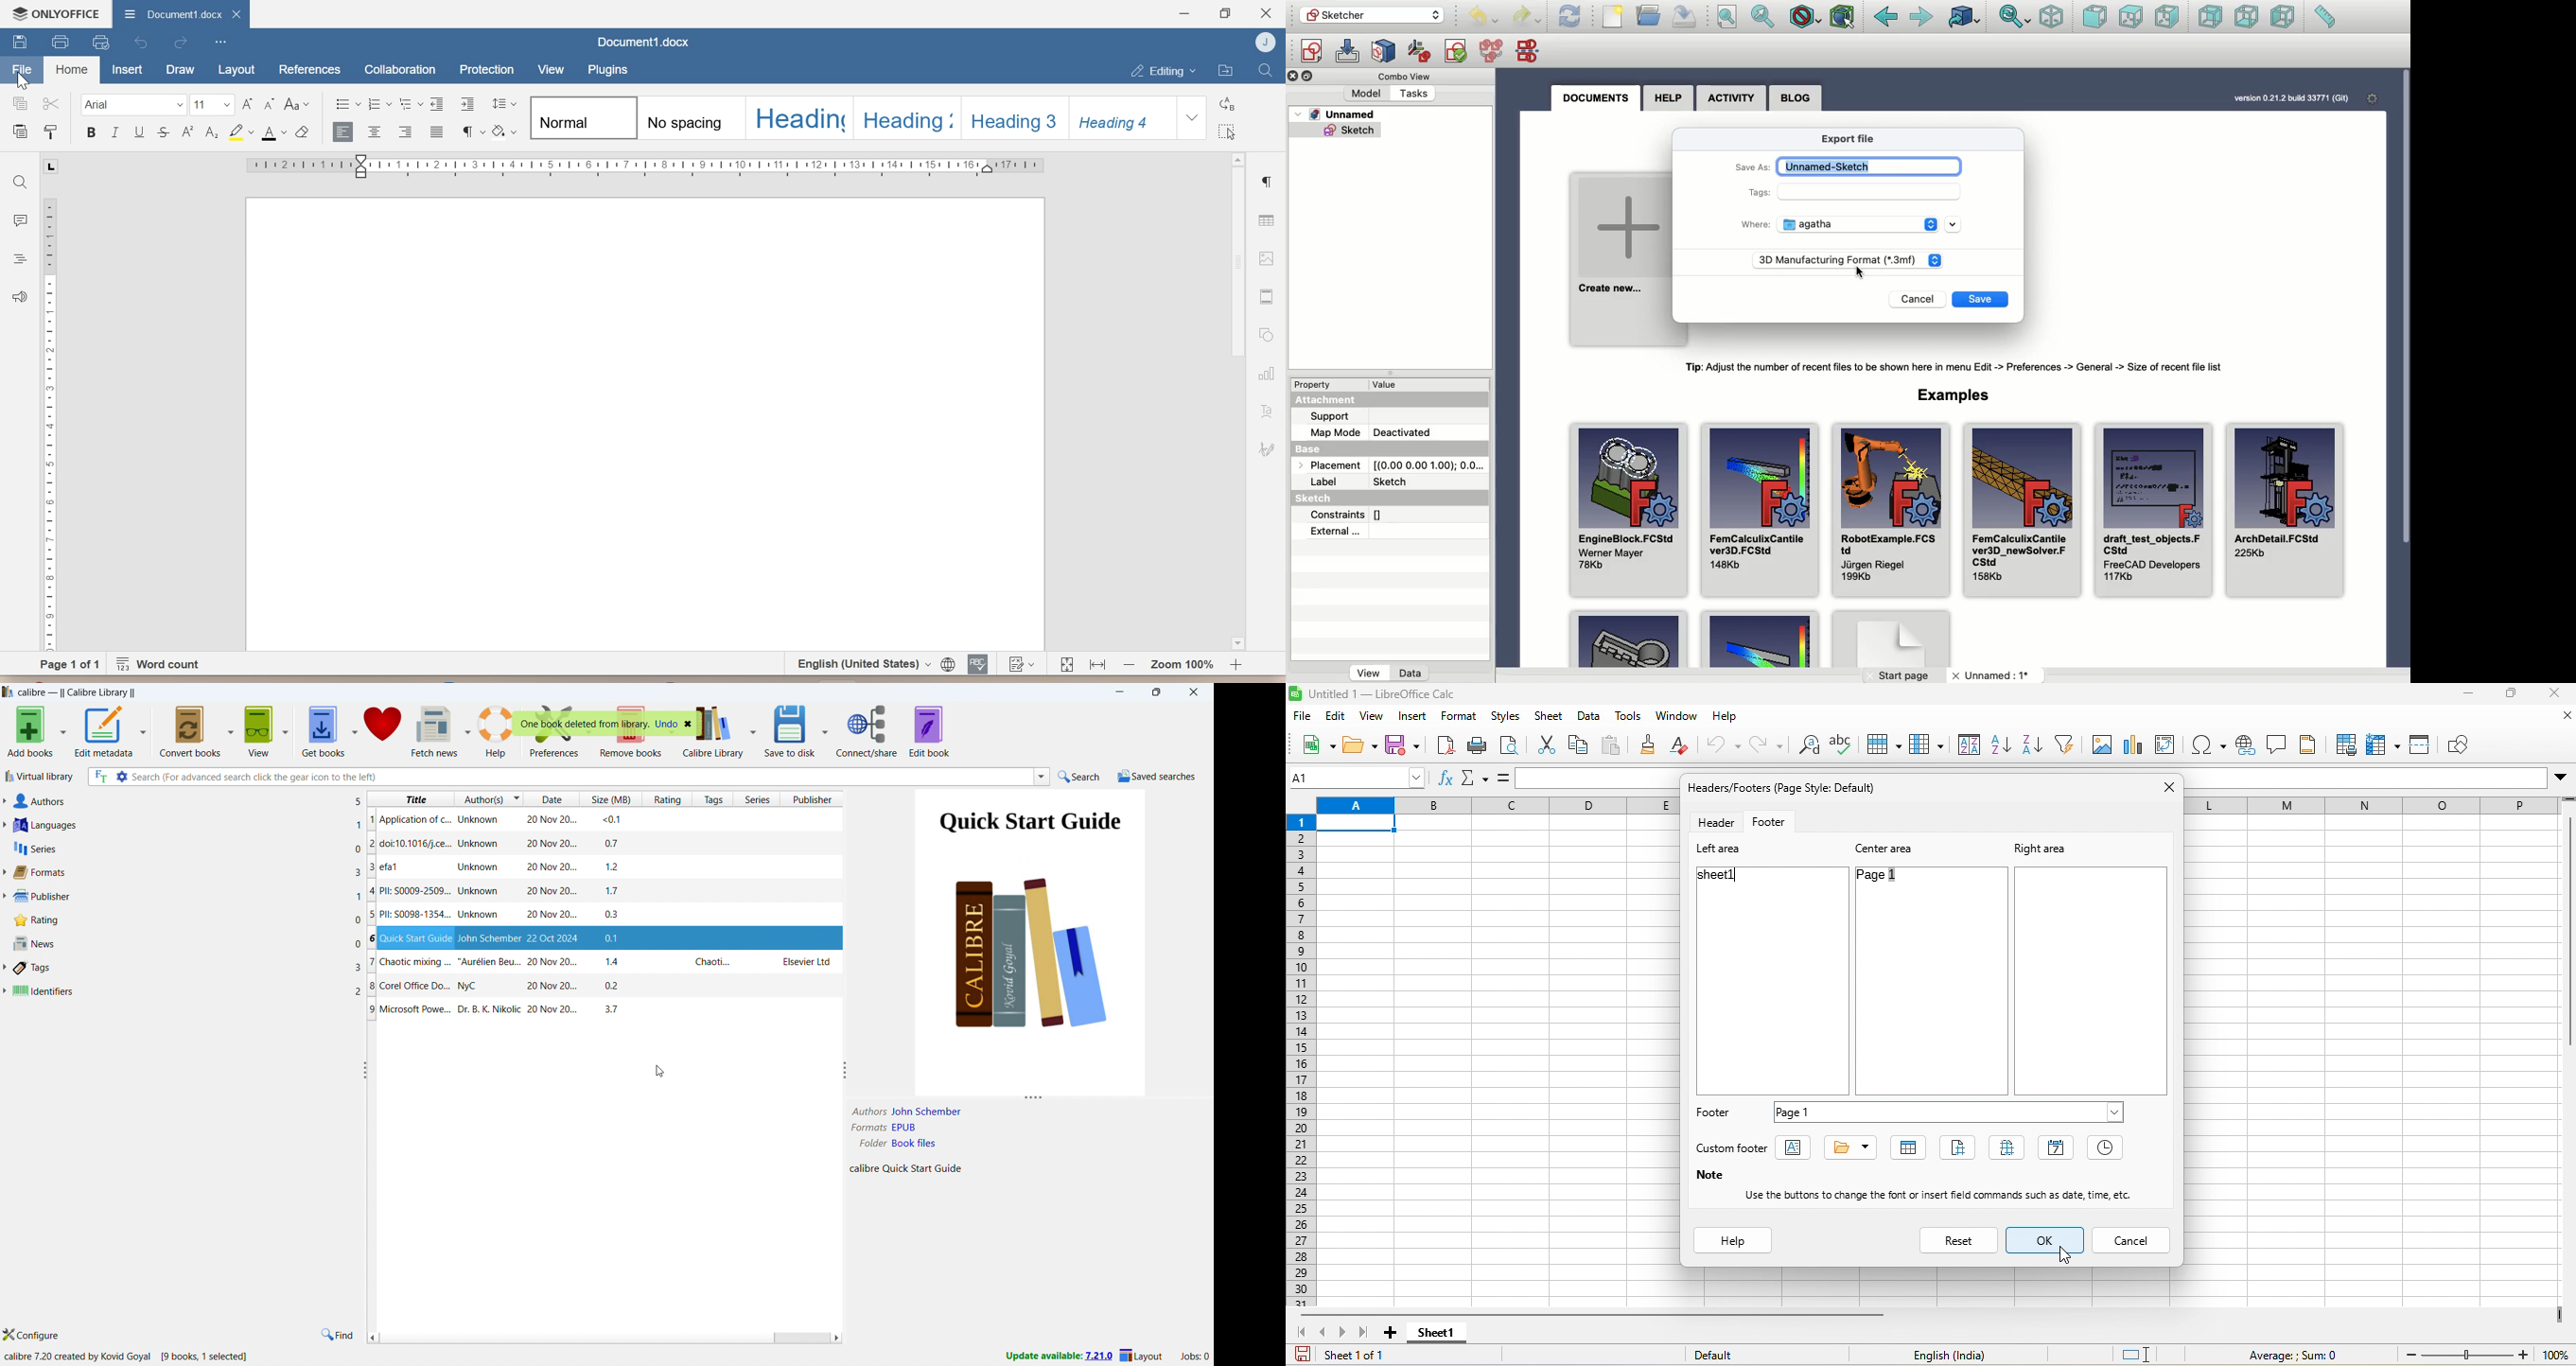  I want to click on edit metadata options, so click(144, 729).